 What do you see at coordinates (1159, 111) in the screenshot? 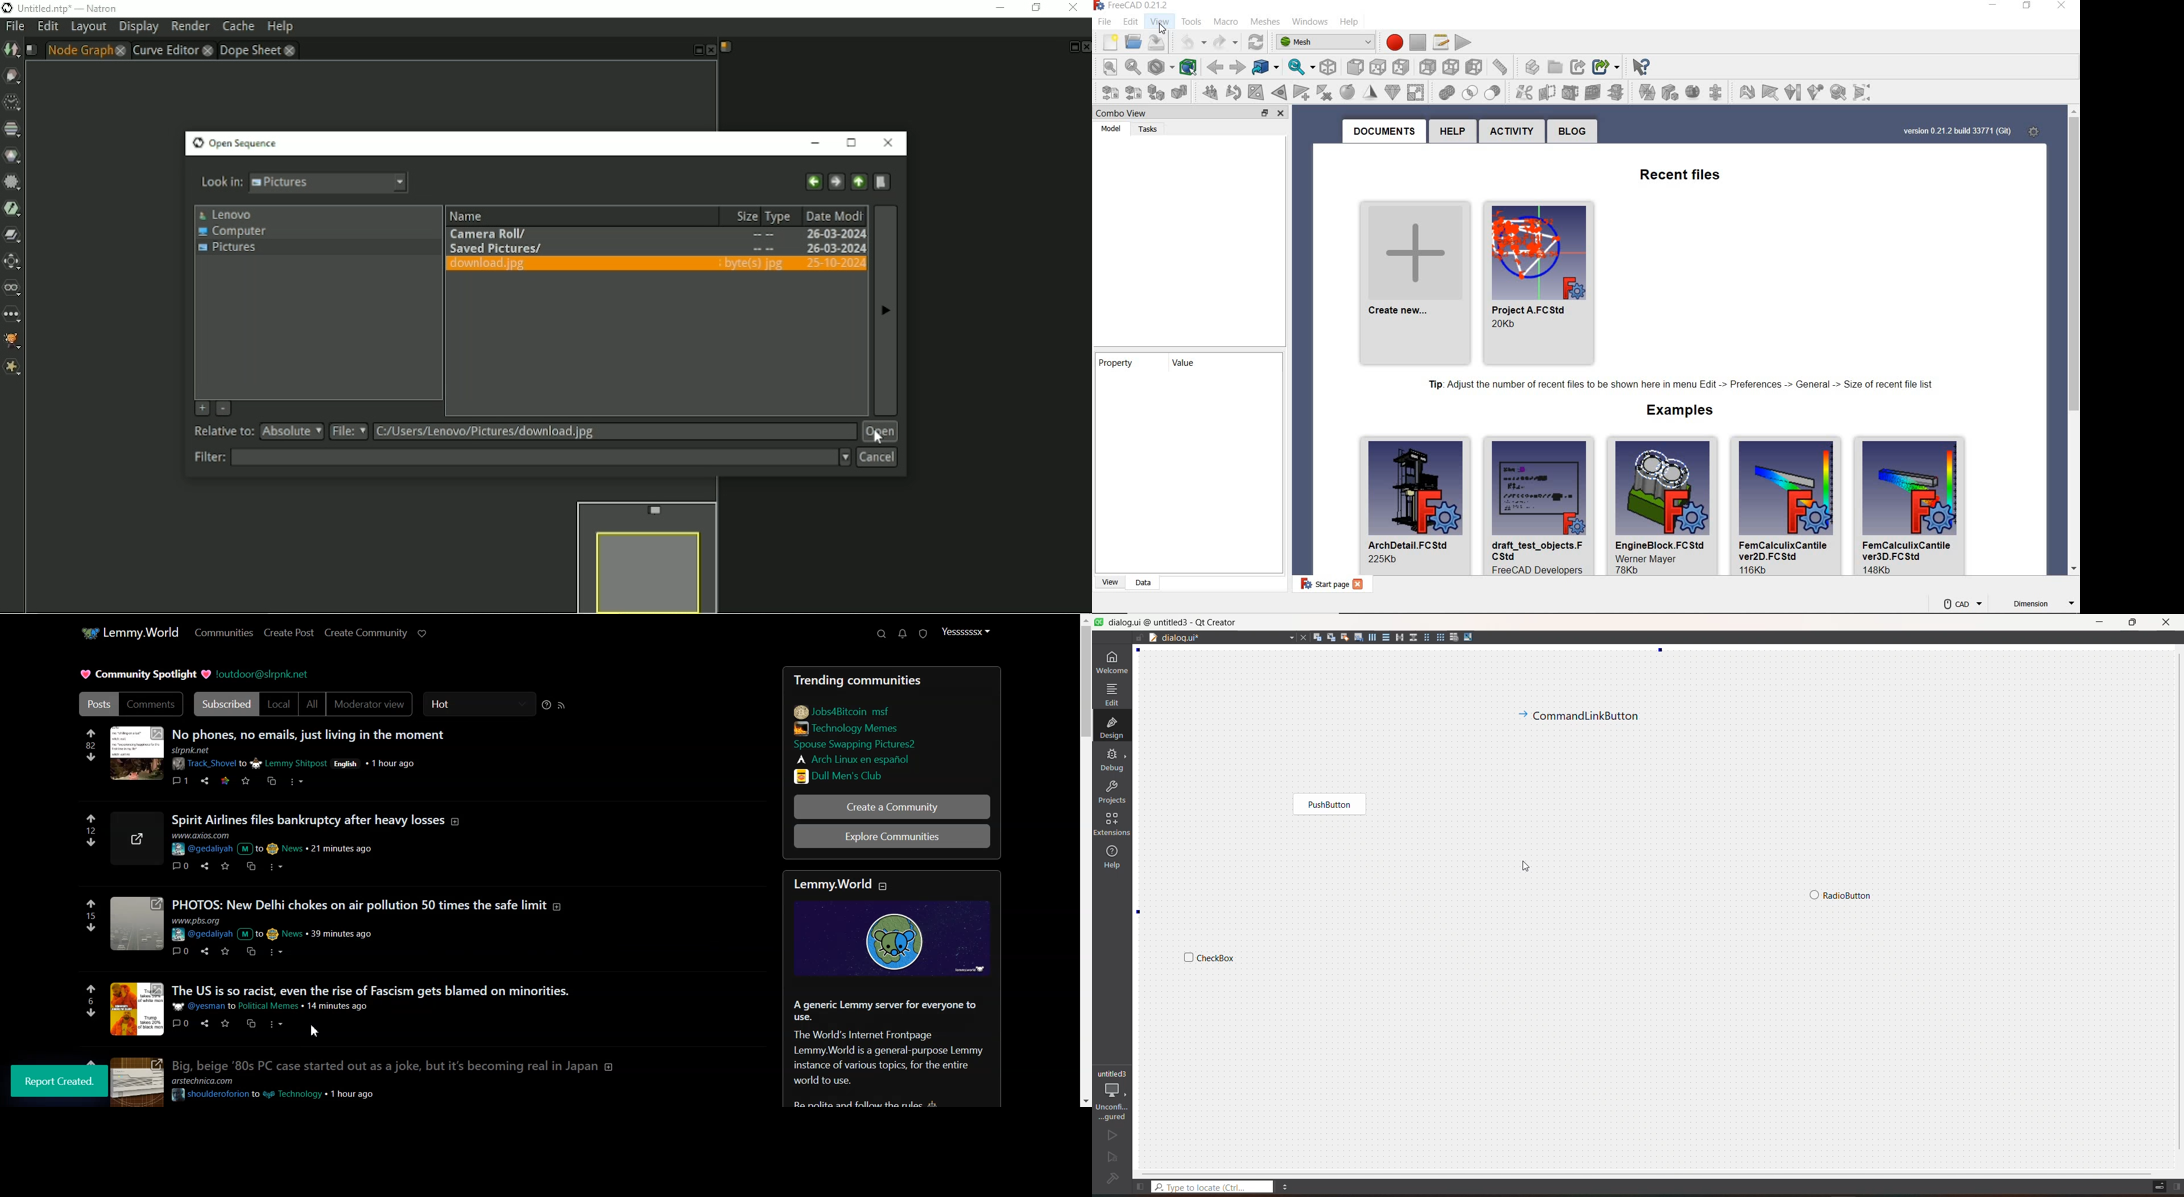
I see `combo view` at bounding box center [1159, 111].